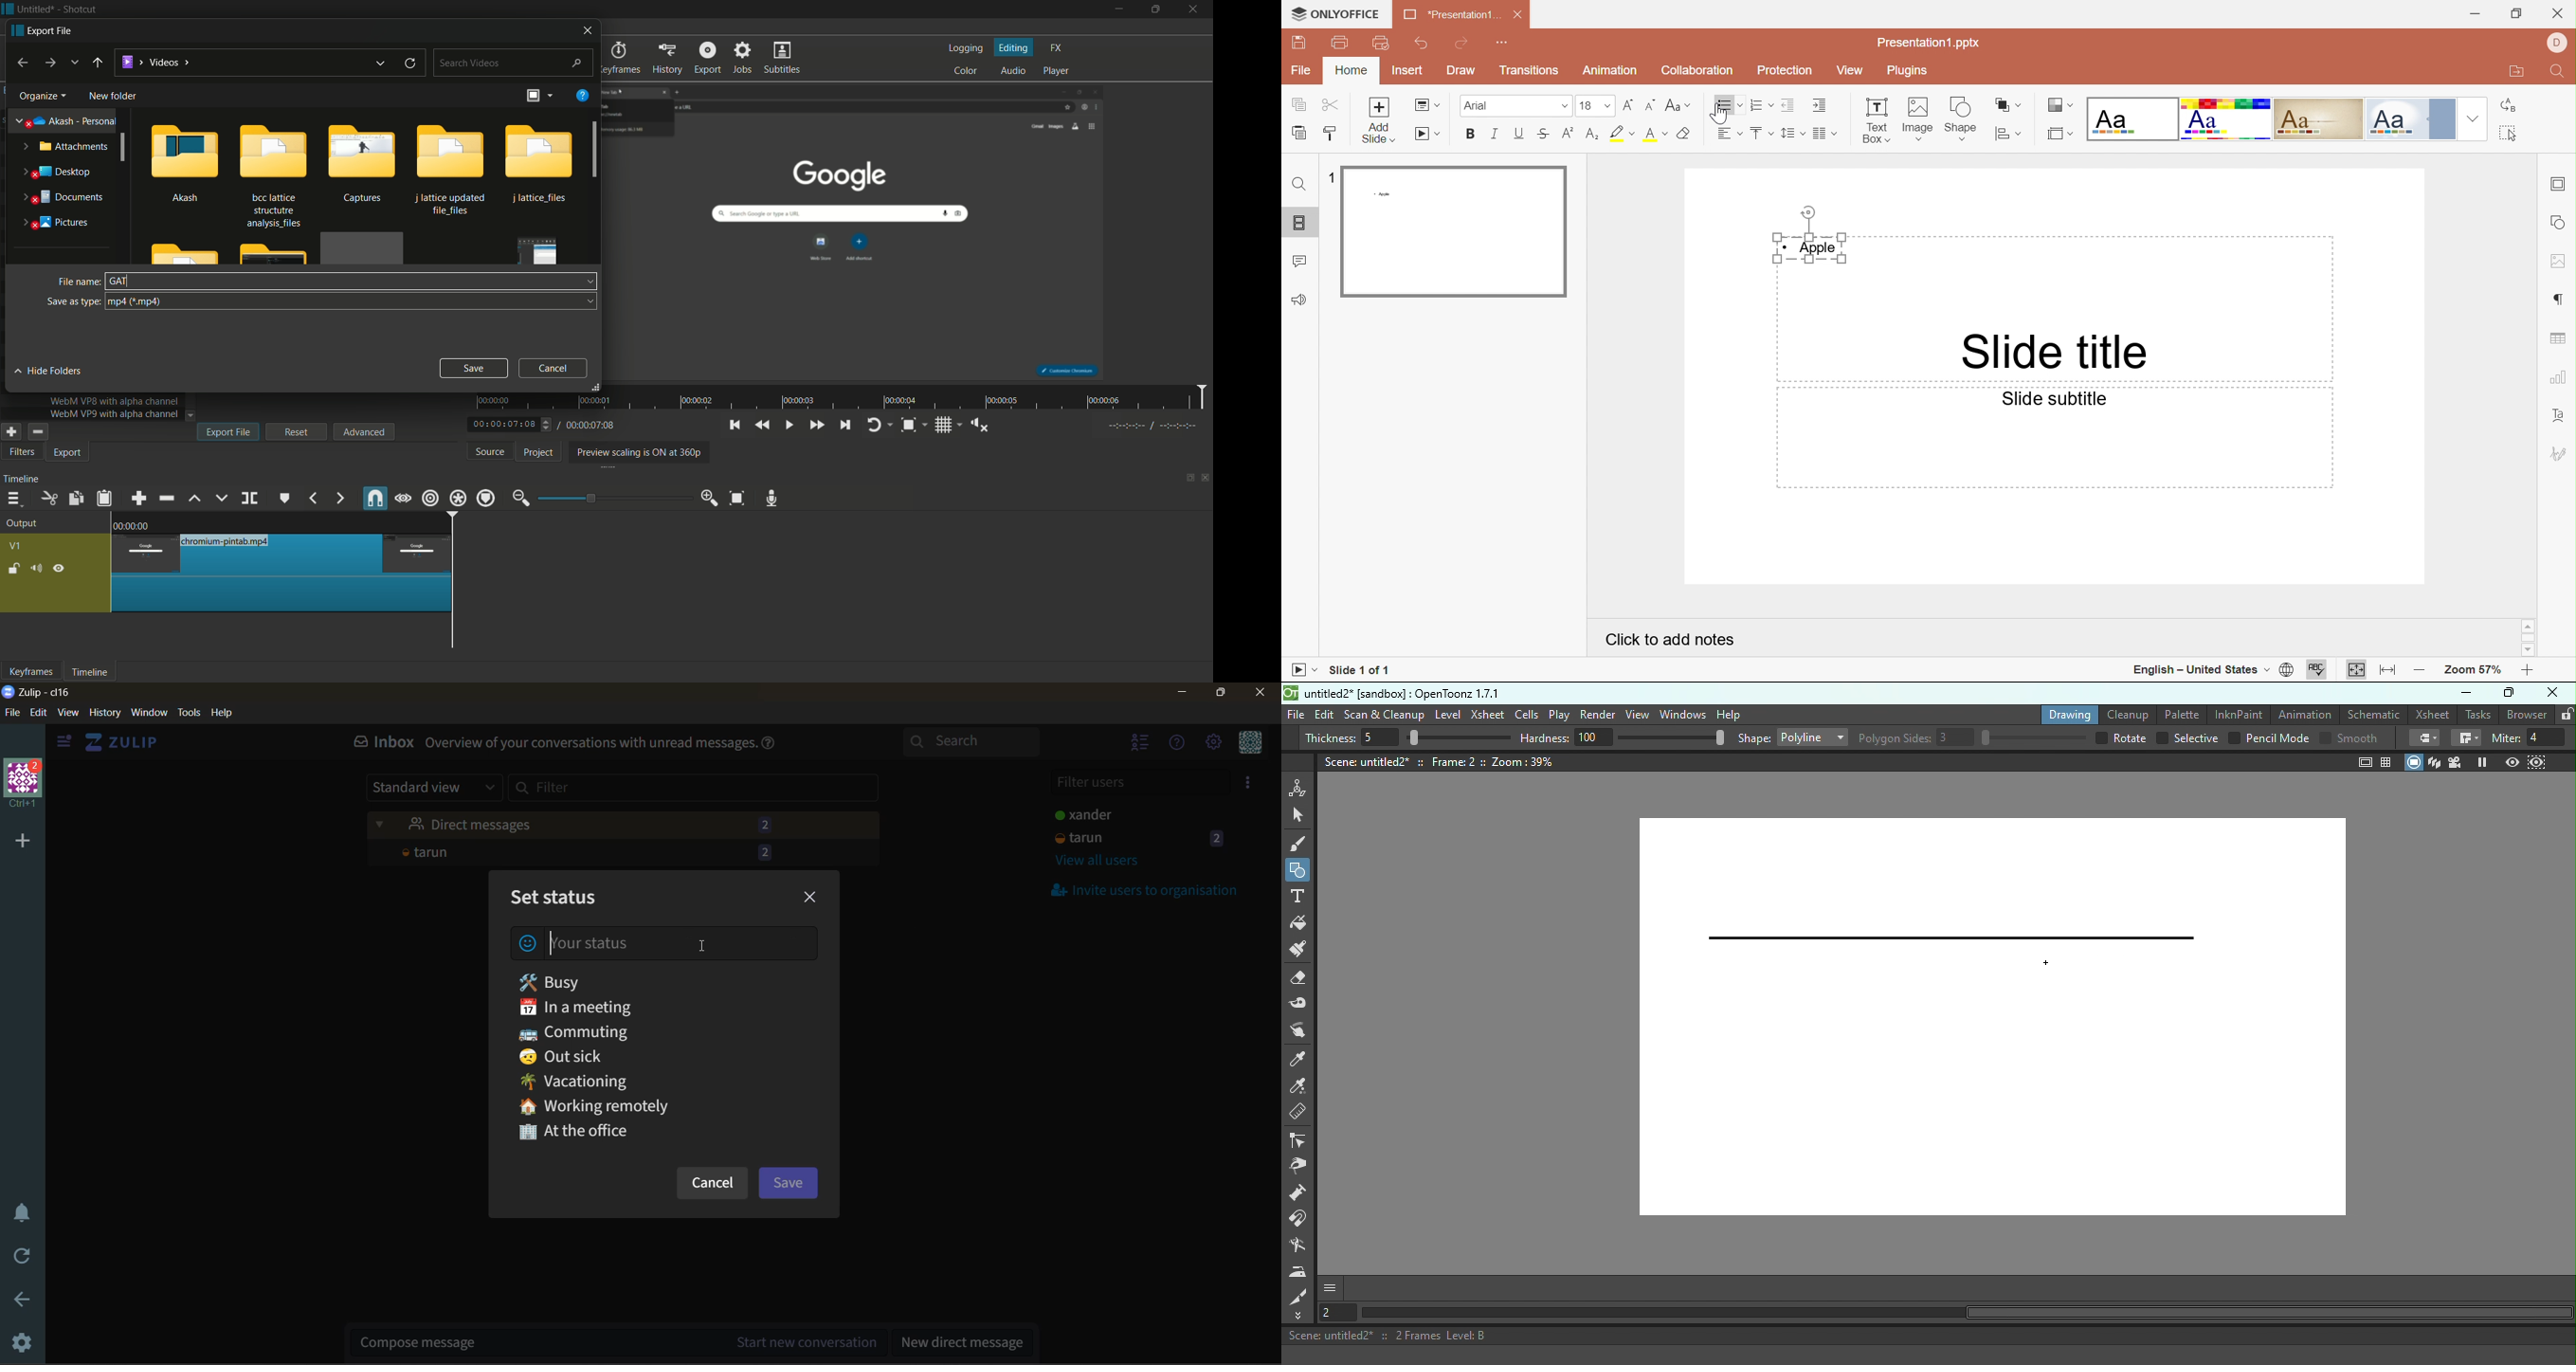 This screenshot has width=2576, height=1372. Describe the element at coordinates (107, 499) in the screenshot. I see `paste` at that location.